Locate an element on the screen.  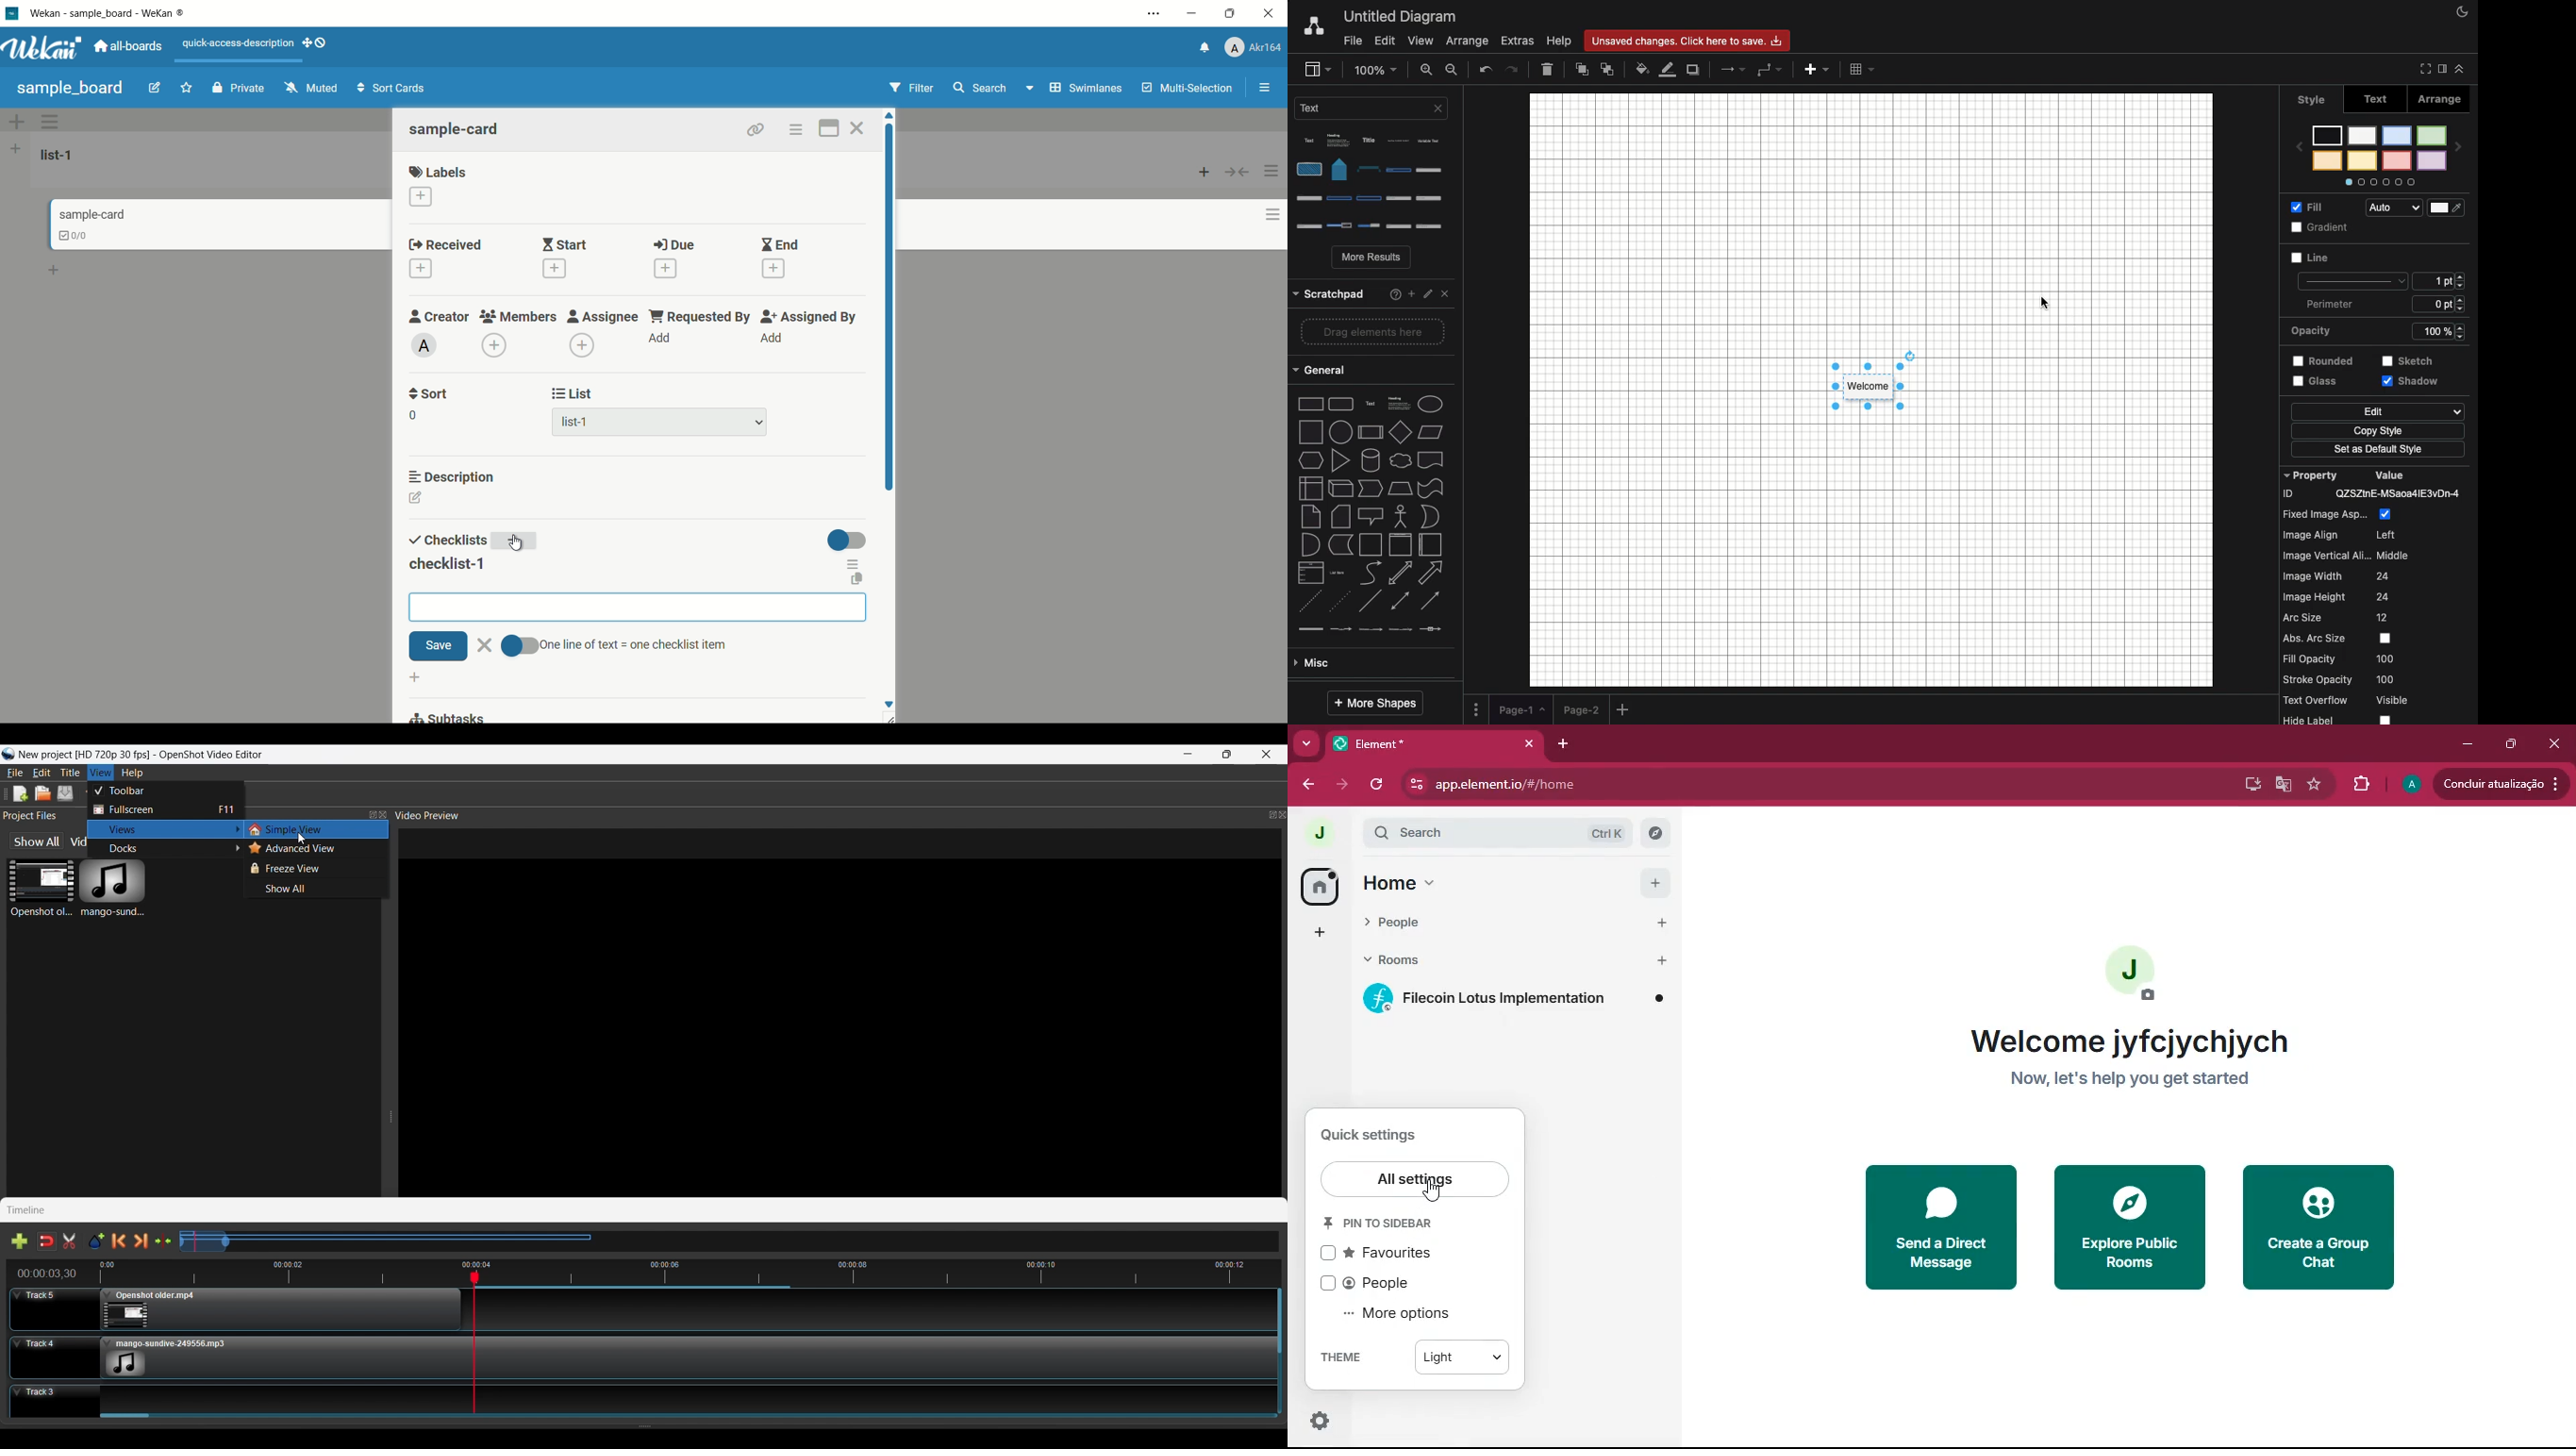
Canvas is located at coordinates (1871, 390).